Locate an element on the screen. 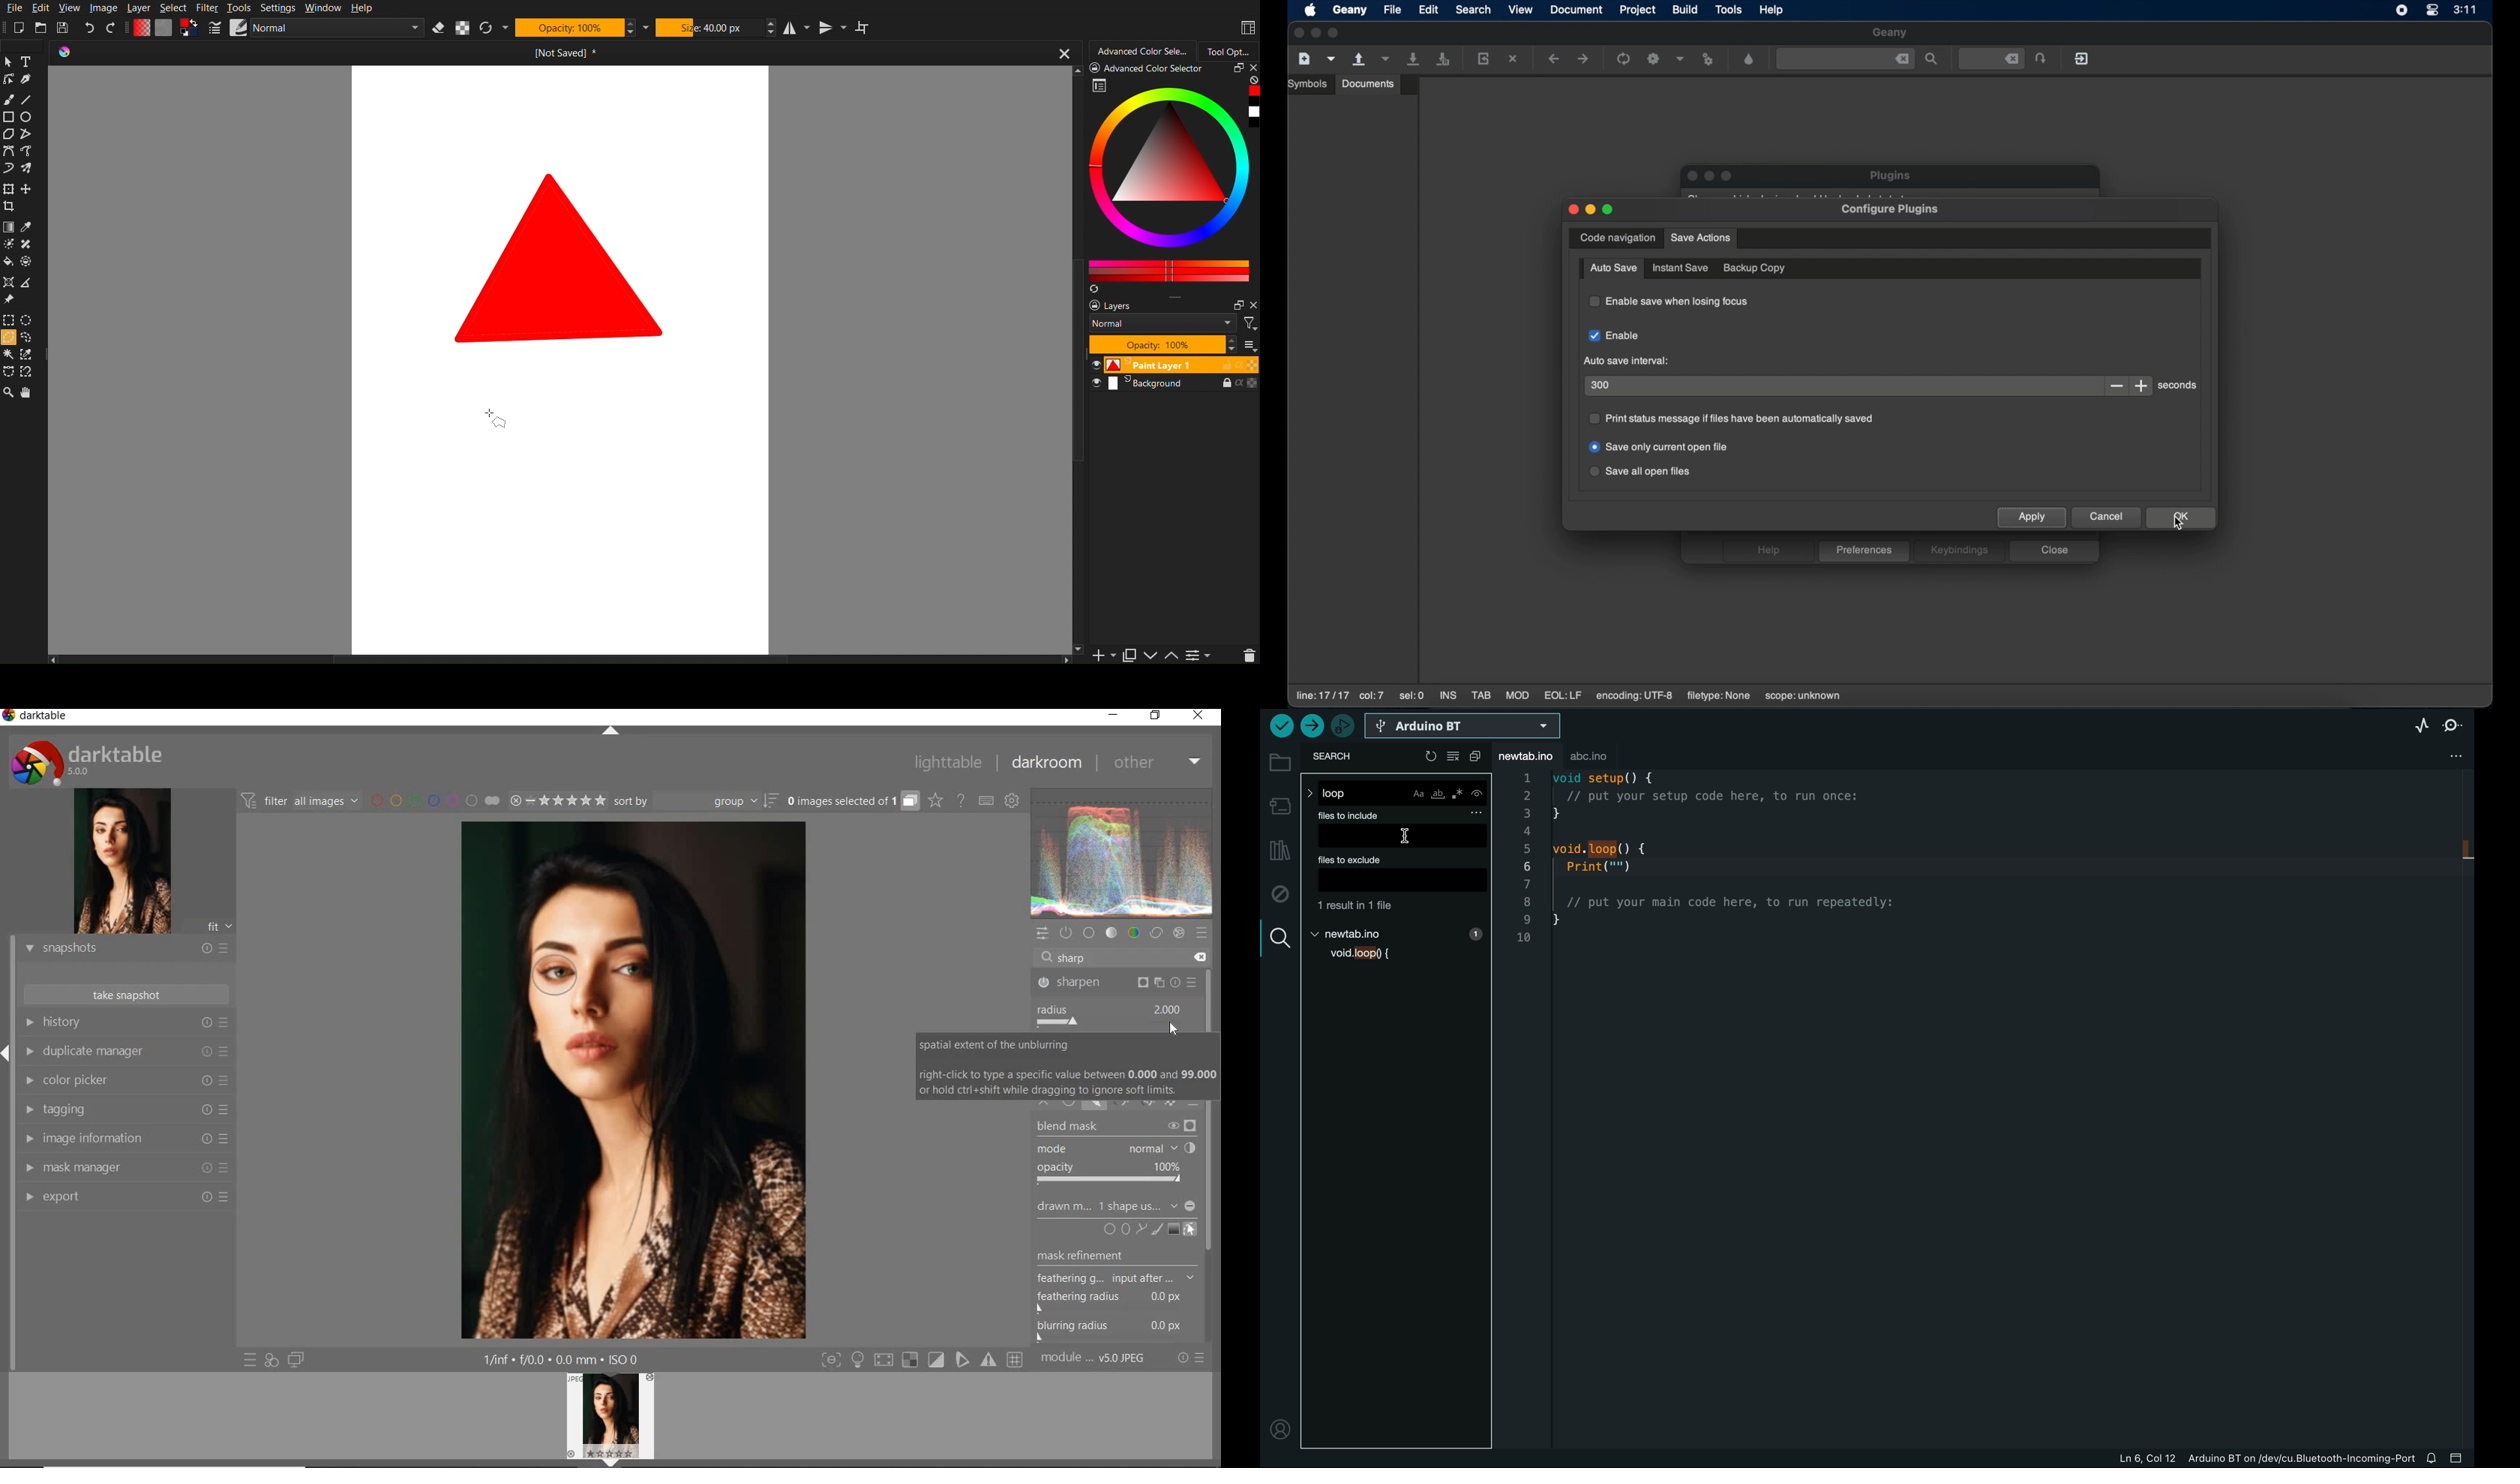 Image resolution: width=2520 pixels, height=1484 pixels. take snapshot is located at coordinates (125, 995).